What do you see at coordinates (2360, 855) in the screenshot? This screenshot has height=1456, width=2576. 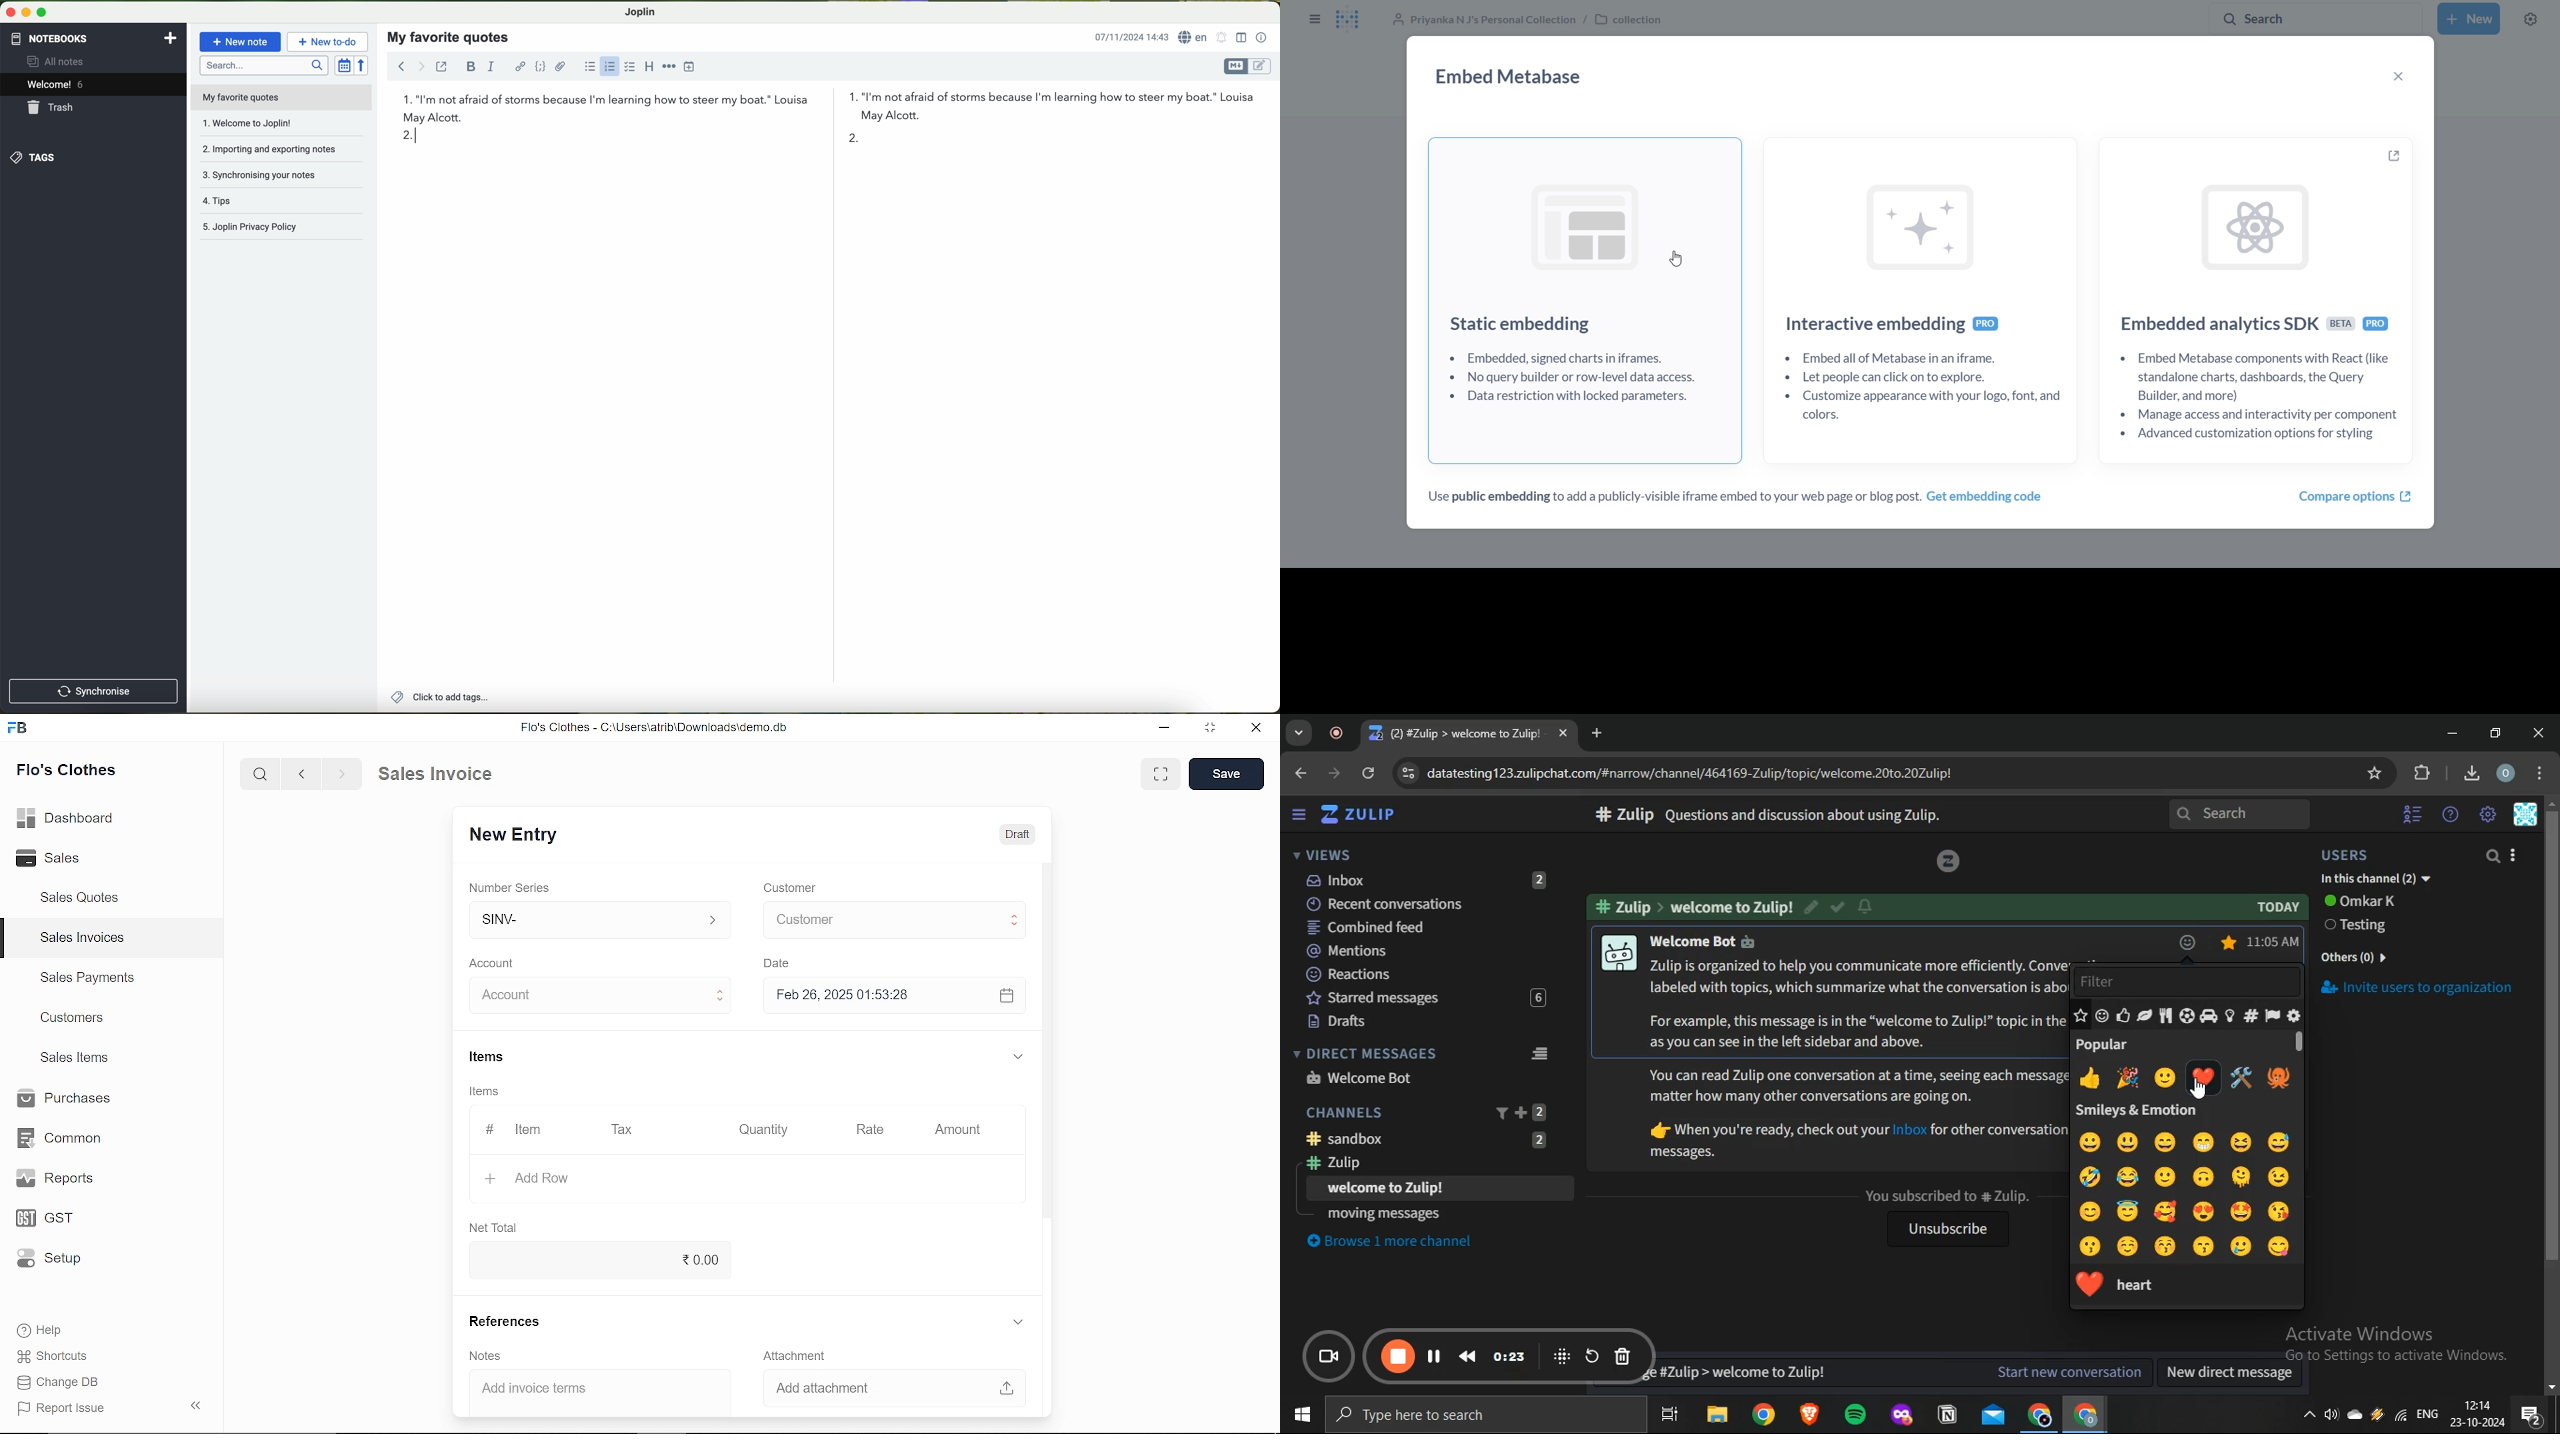 I see `users` at bounding box center [2360, 855].